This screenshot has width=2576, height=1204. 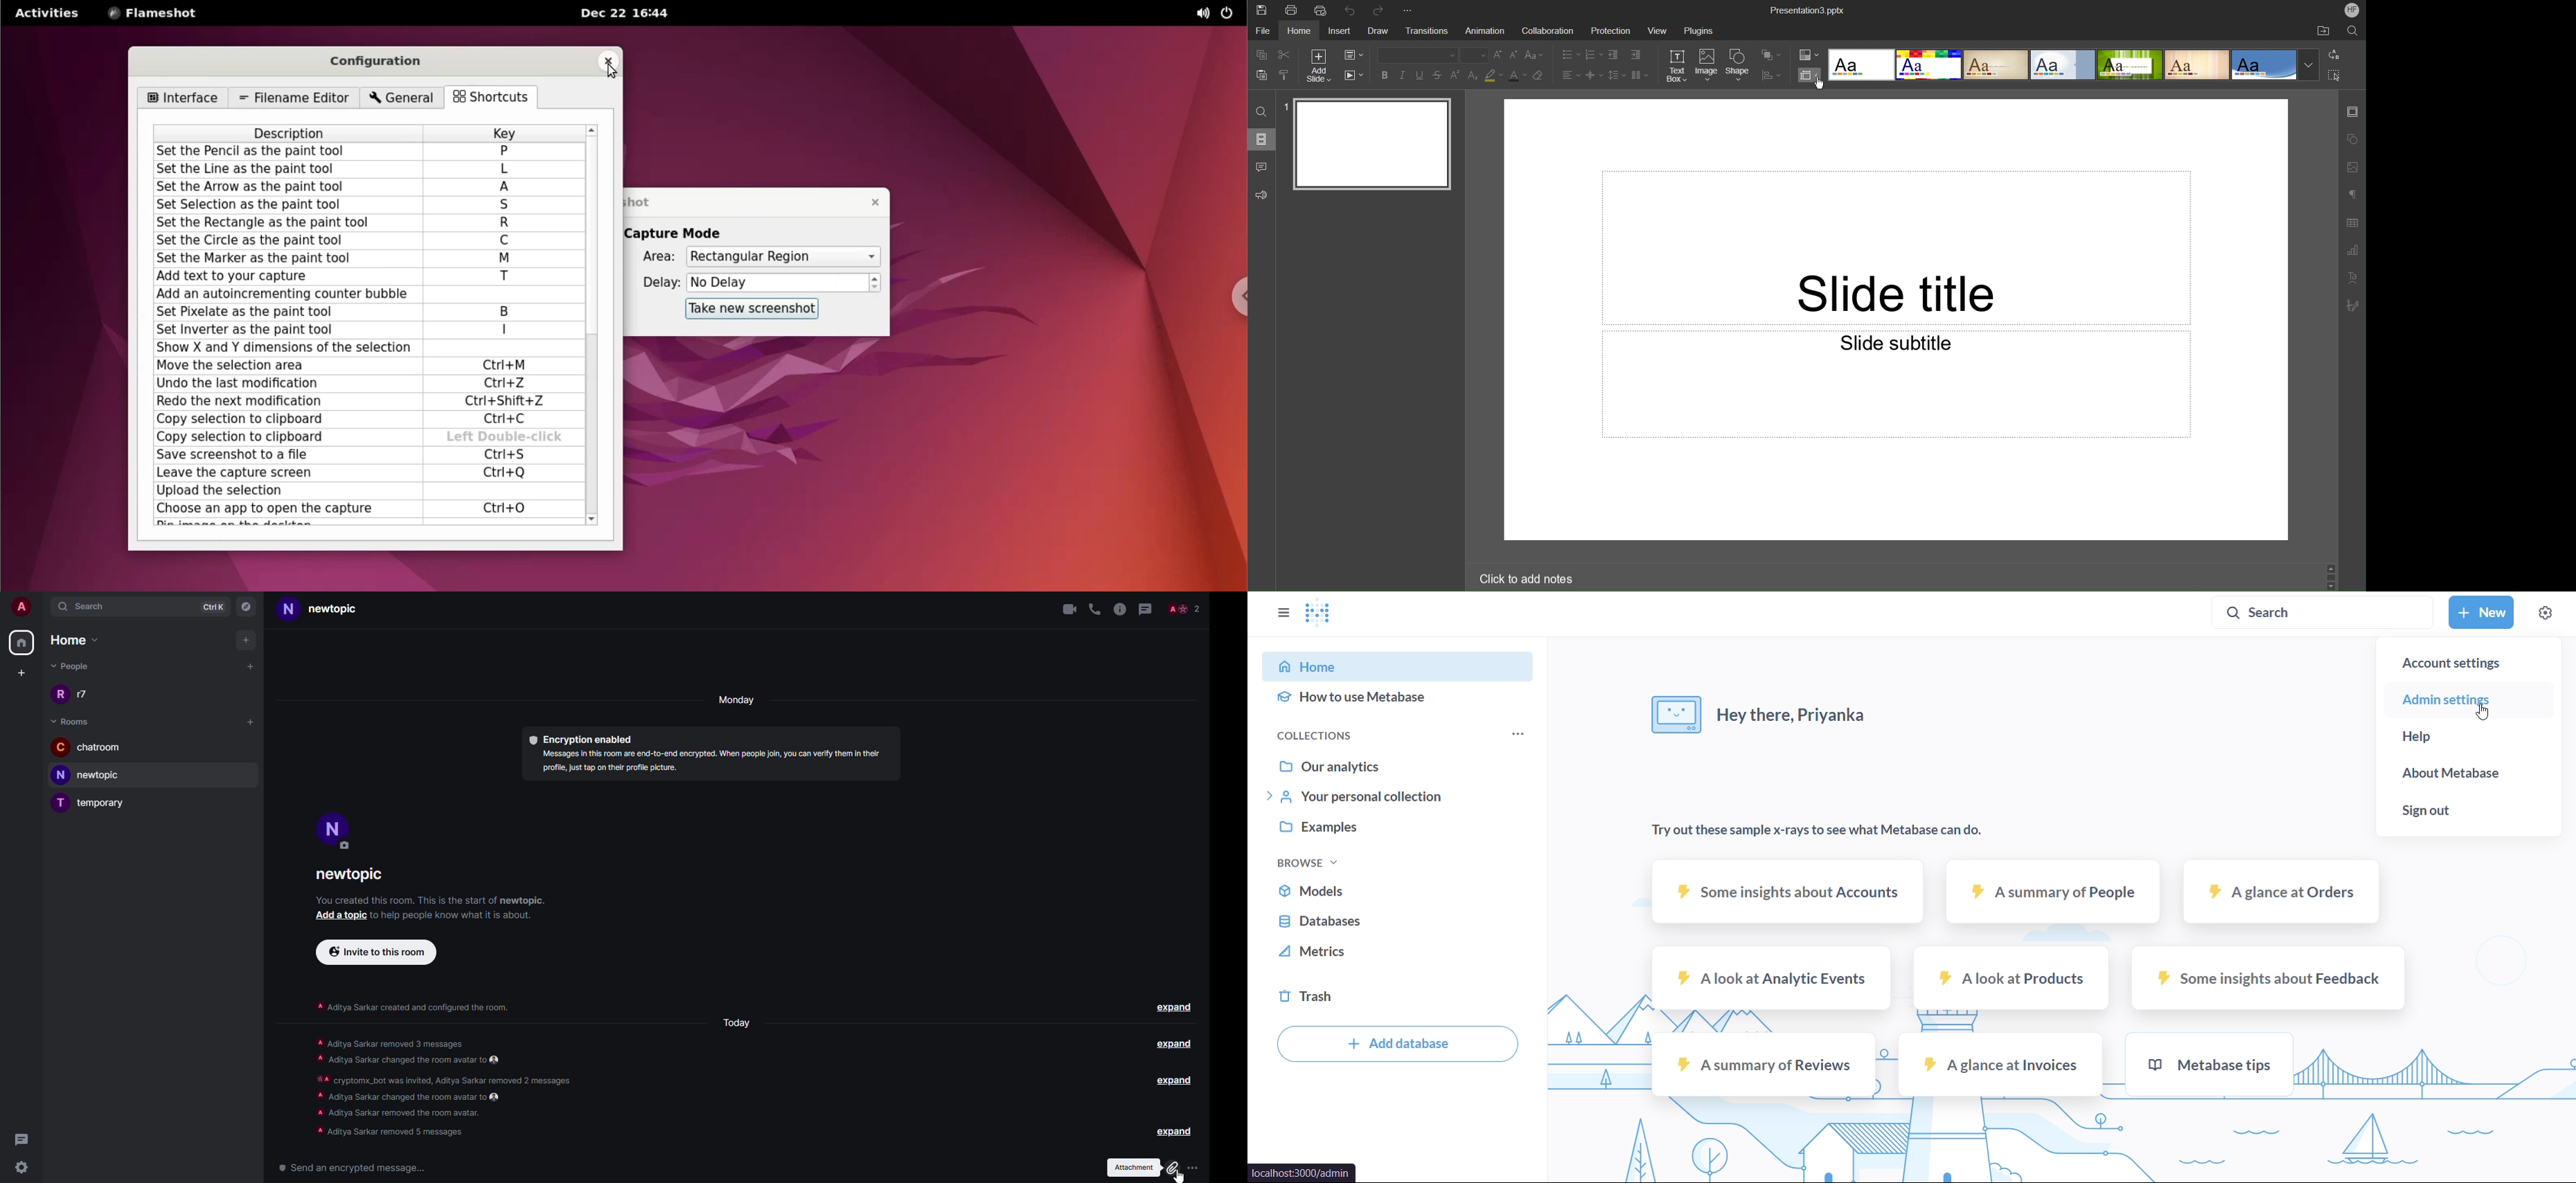 What do you see at coordinates (1177, 1007) in the screenshot?
I see `expand` at bounding box center [1177, 1007].